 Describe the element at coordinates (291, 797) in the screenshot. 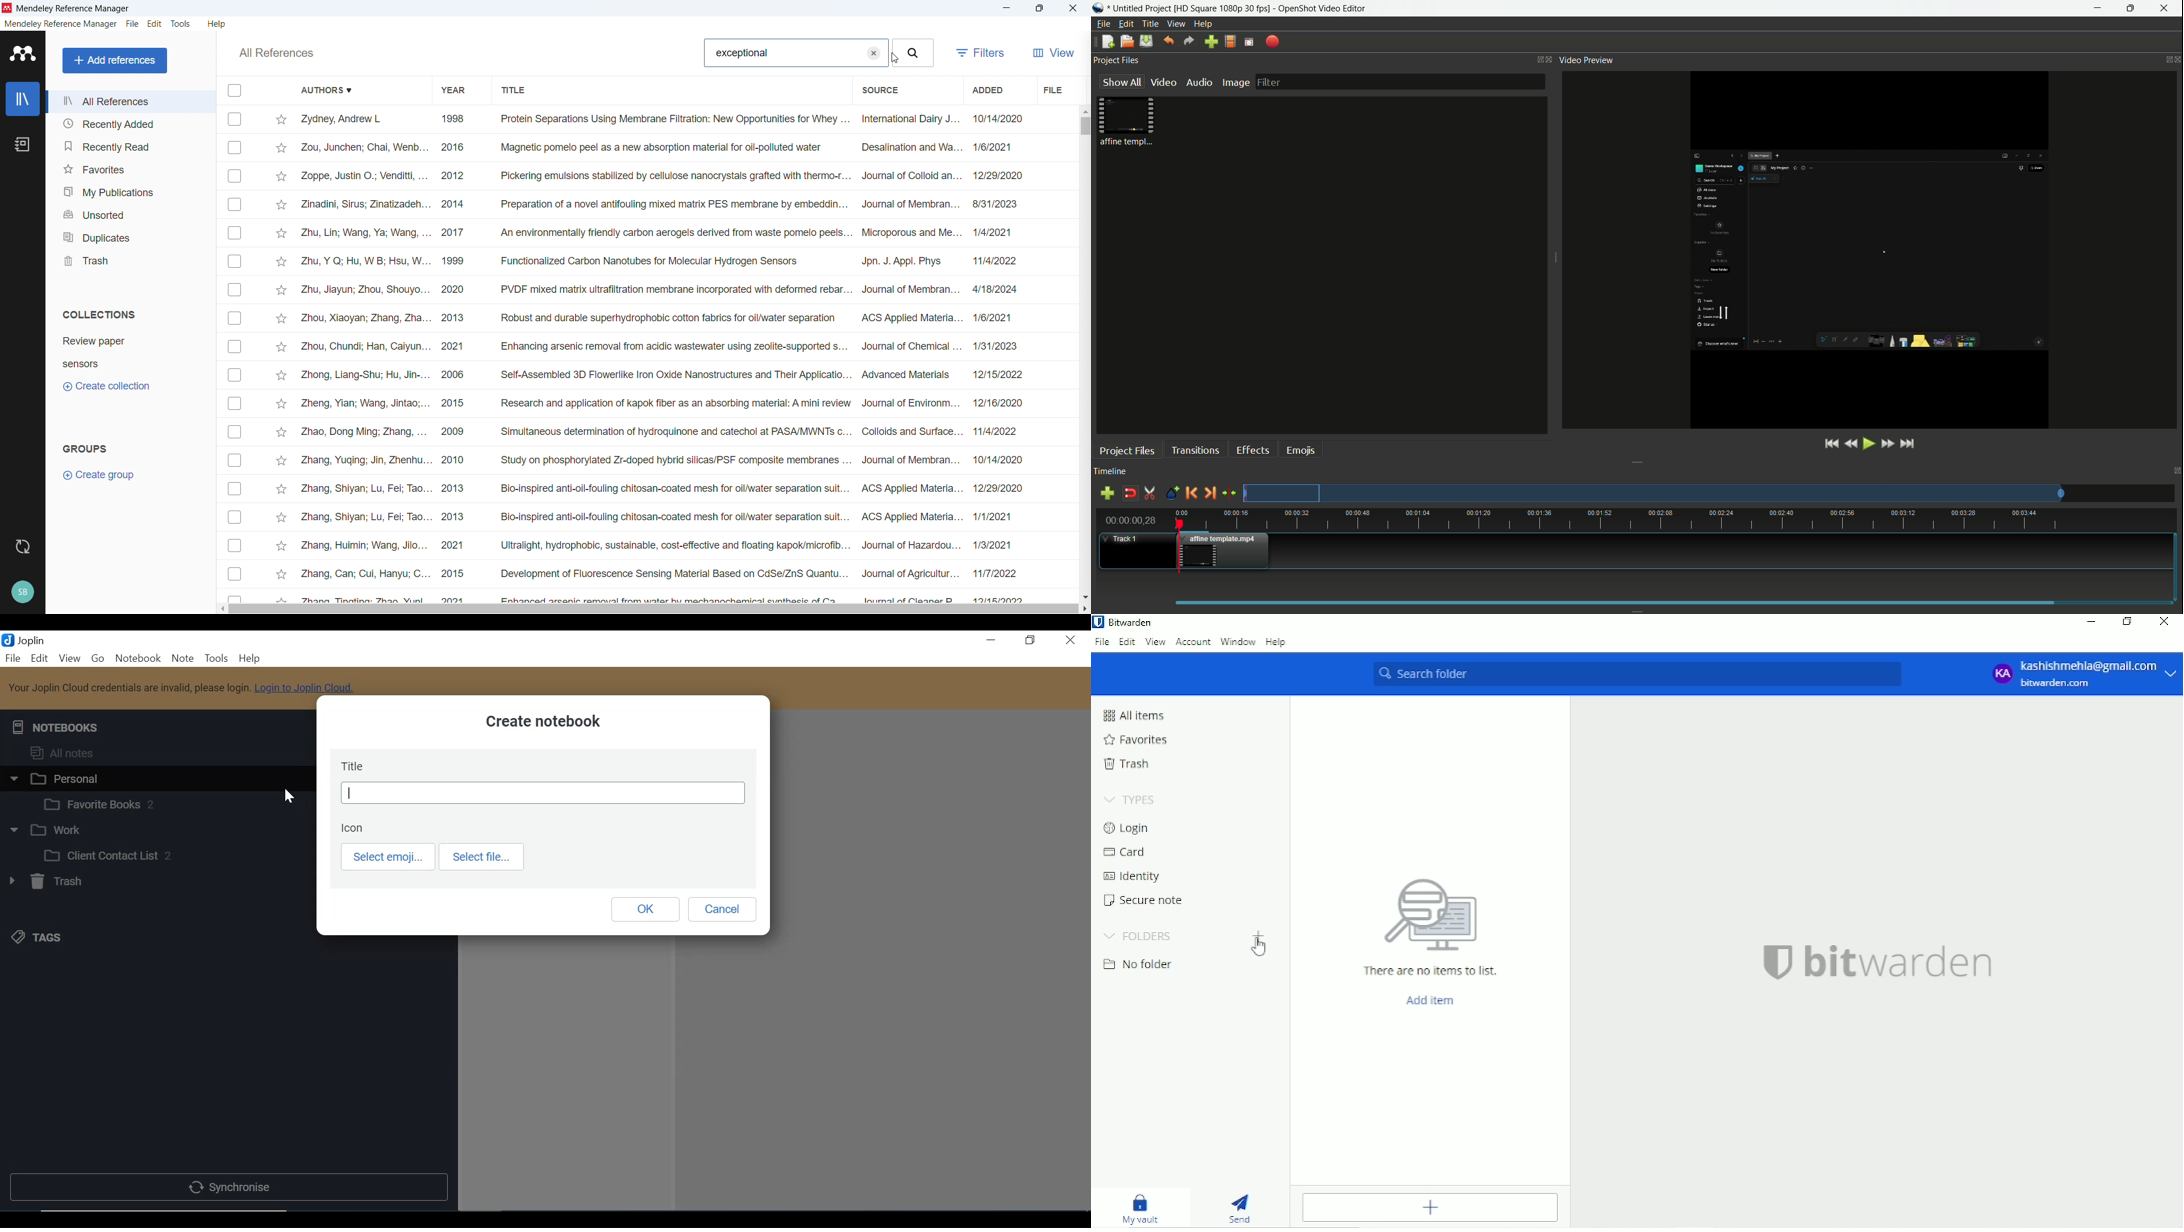

I see `Cursor` at that location.